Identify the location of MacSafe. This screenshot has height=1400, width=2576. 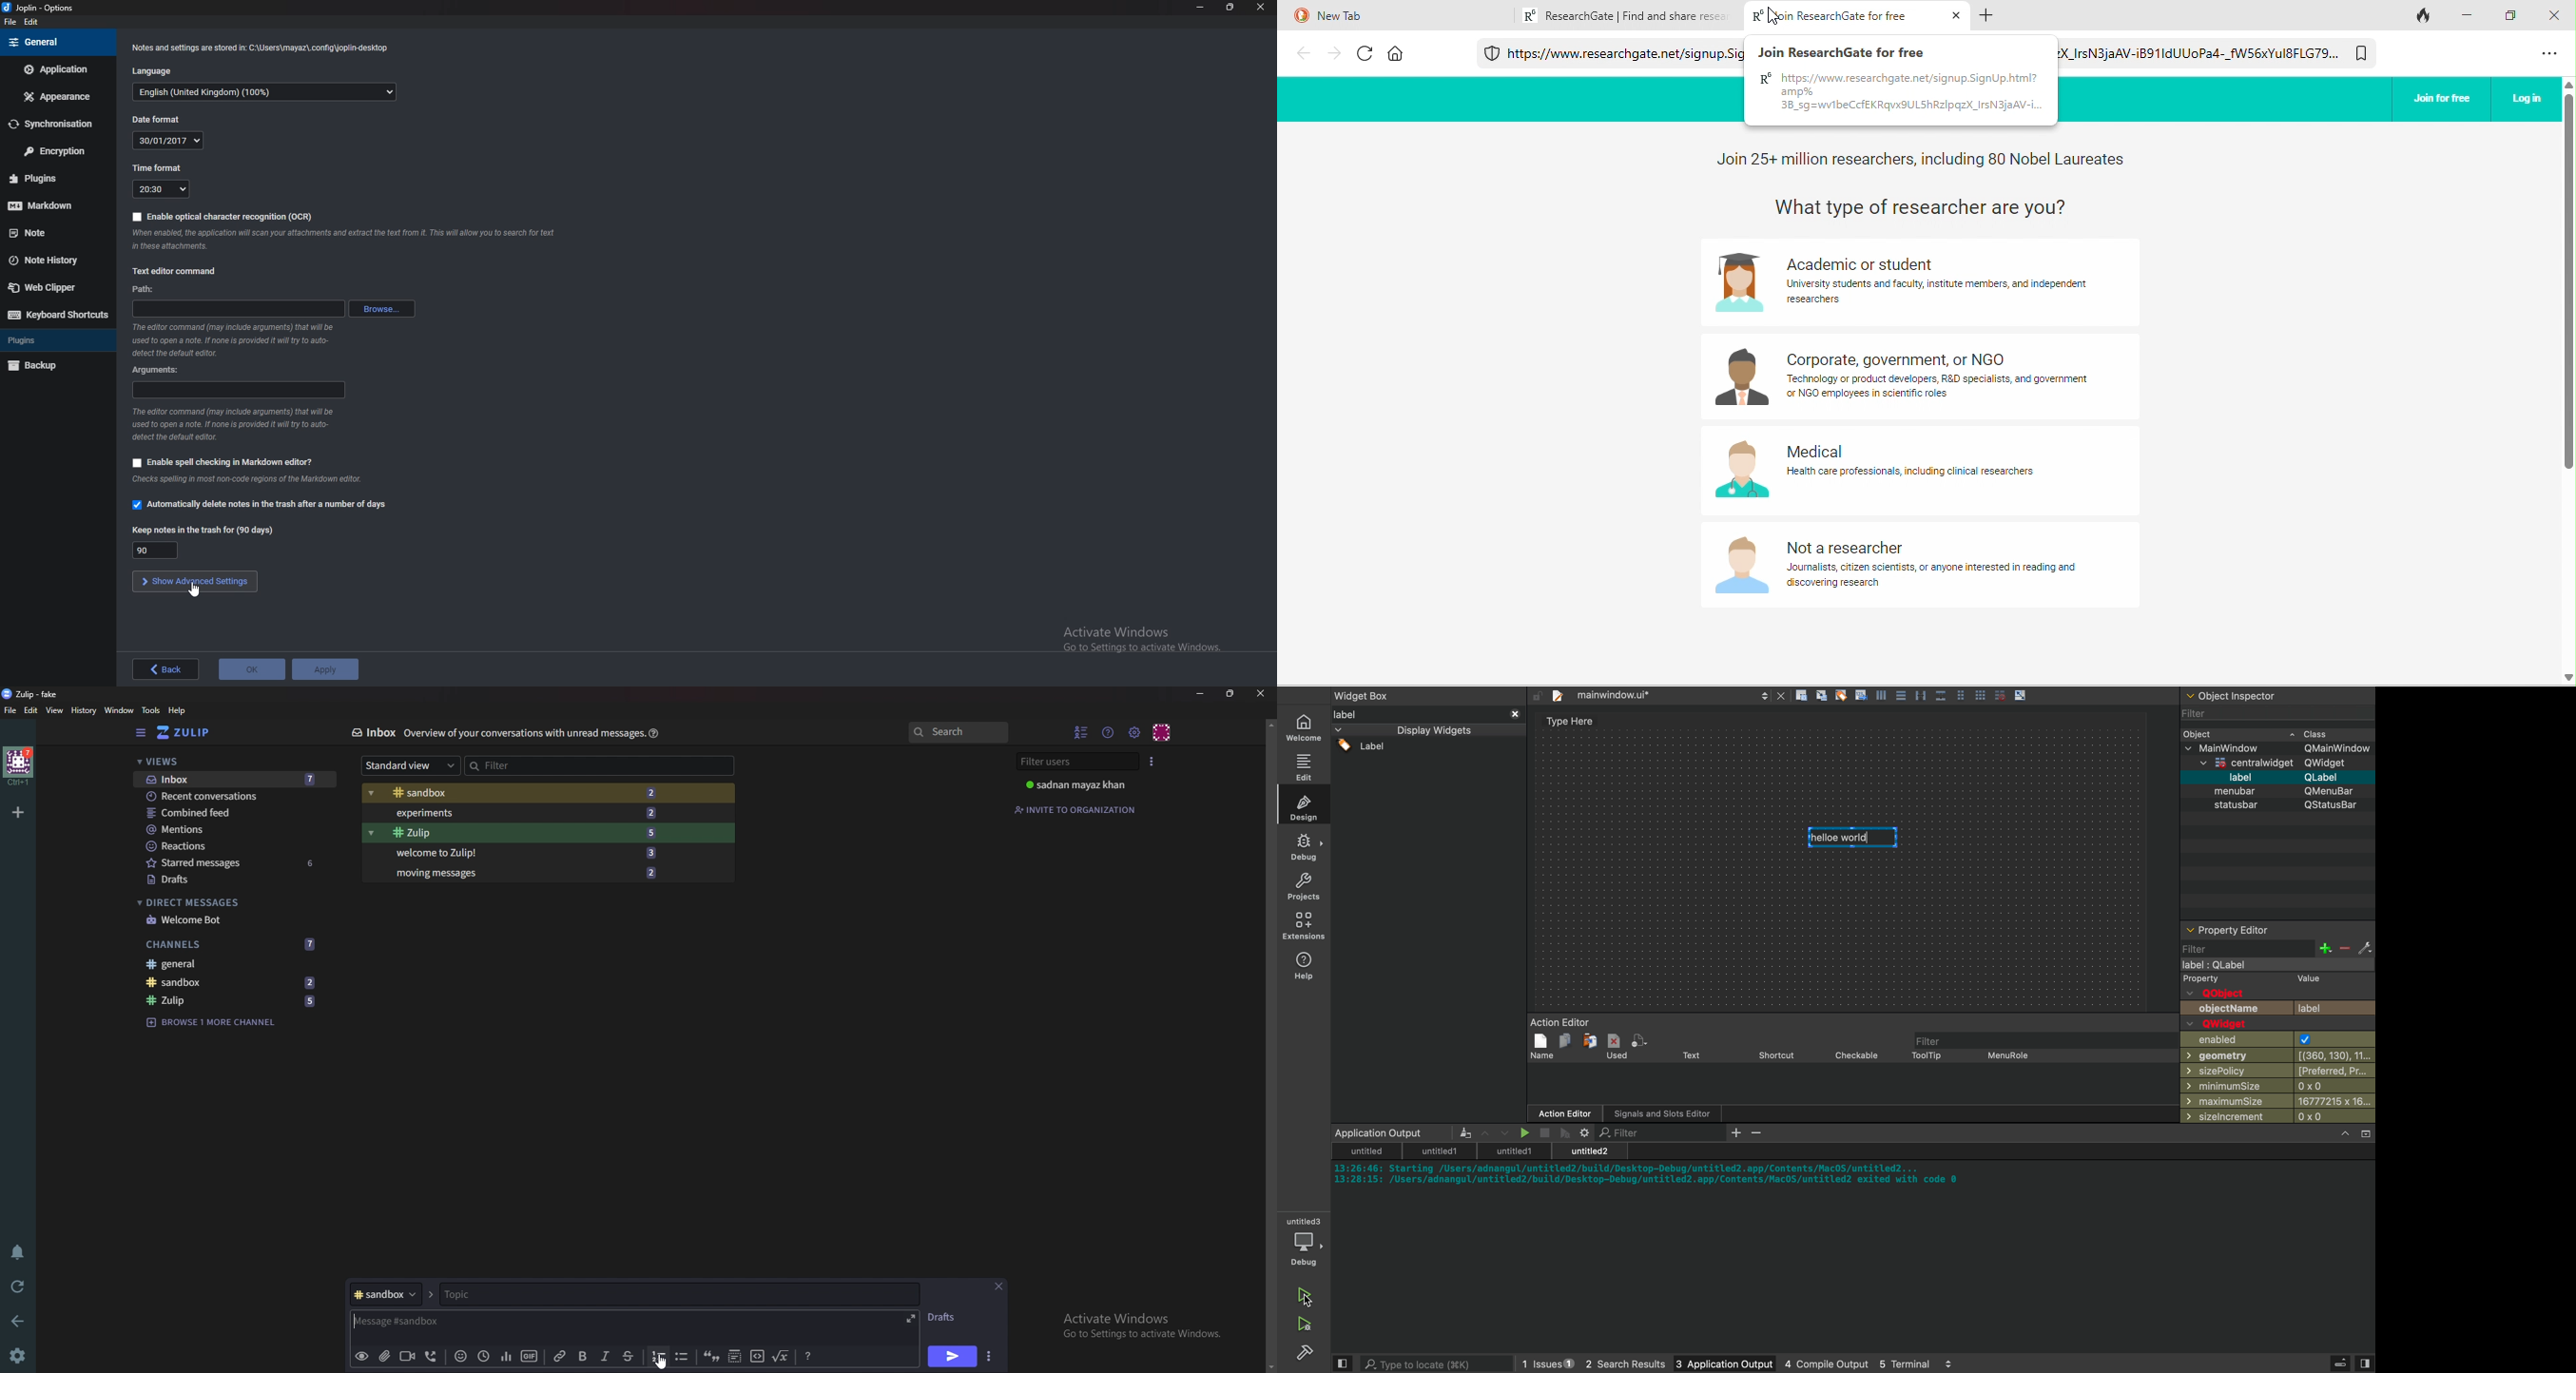
(1492, 53).